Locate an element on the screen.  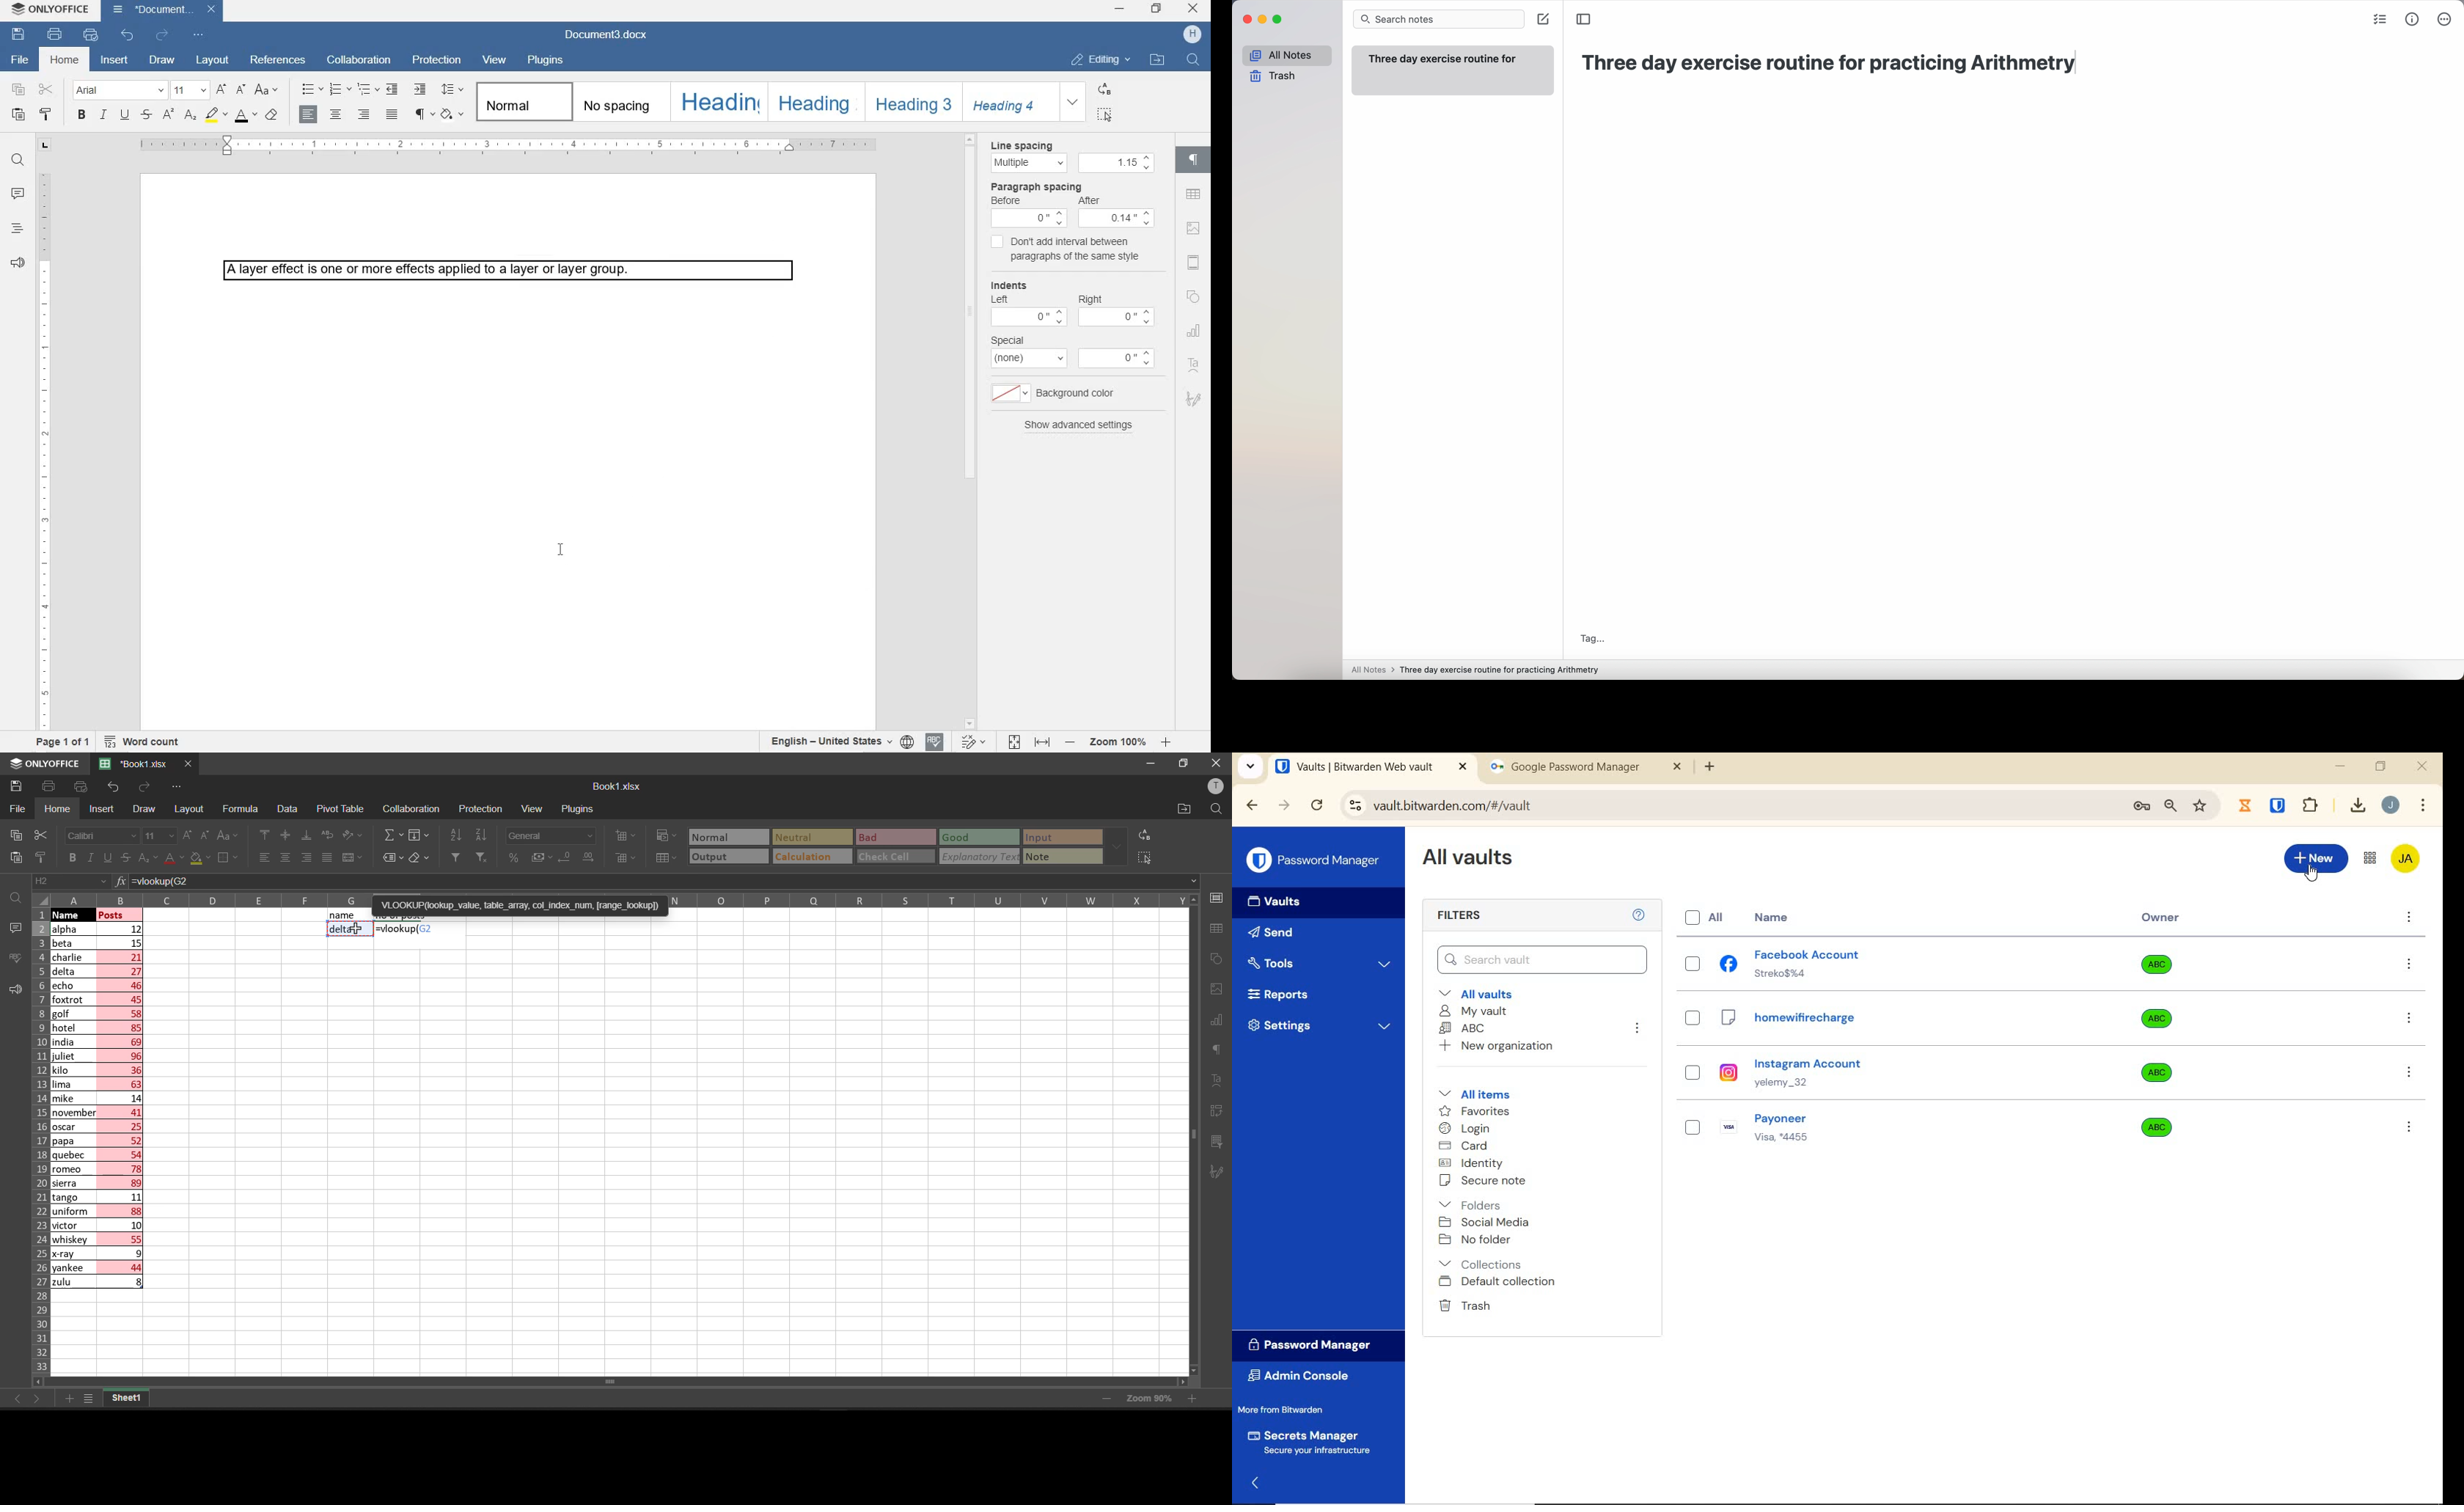
chart settings is located at coordinates (1221, 1021).